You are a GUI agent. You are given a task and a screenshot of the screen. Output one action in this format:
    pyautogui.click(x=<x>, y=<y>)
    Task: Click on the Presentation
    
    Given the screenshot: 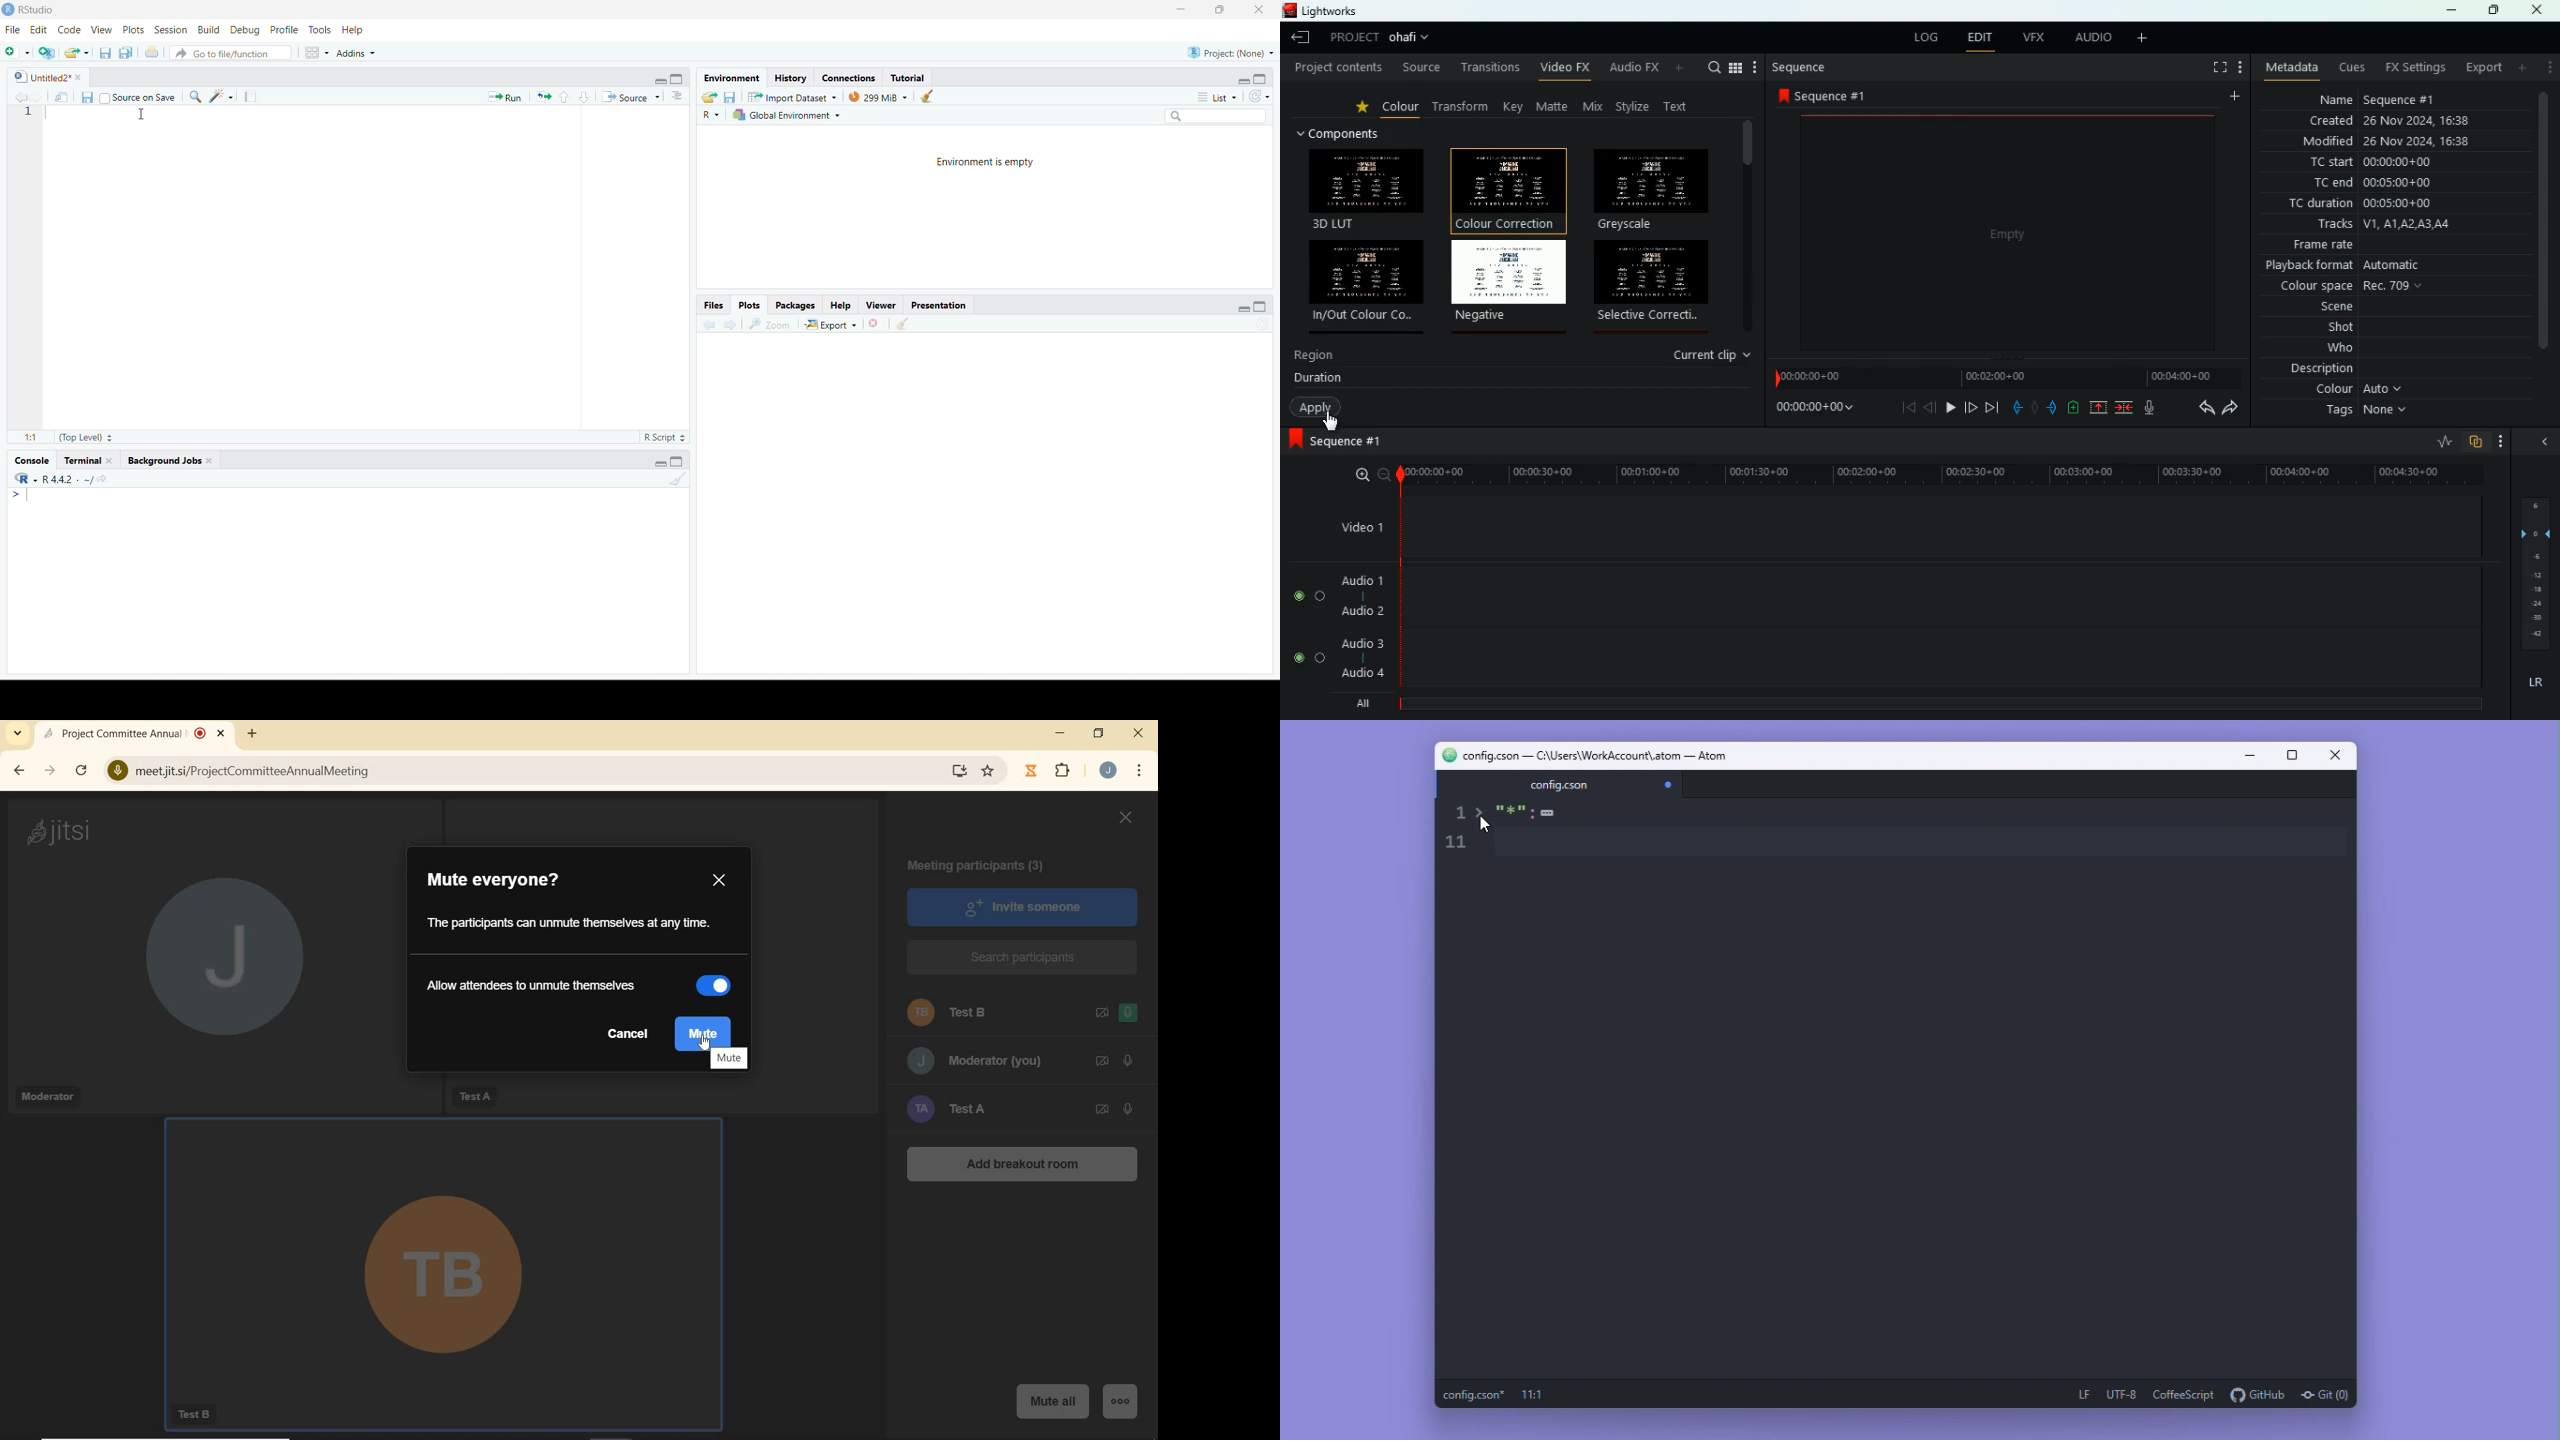 What is the action you would take?
    pyautogui.click(x=939, y=305)
    